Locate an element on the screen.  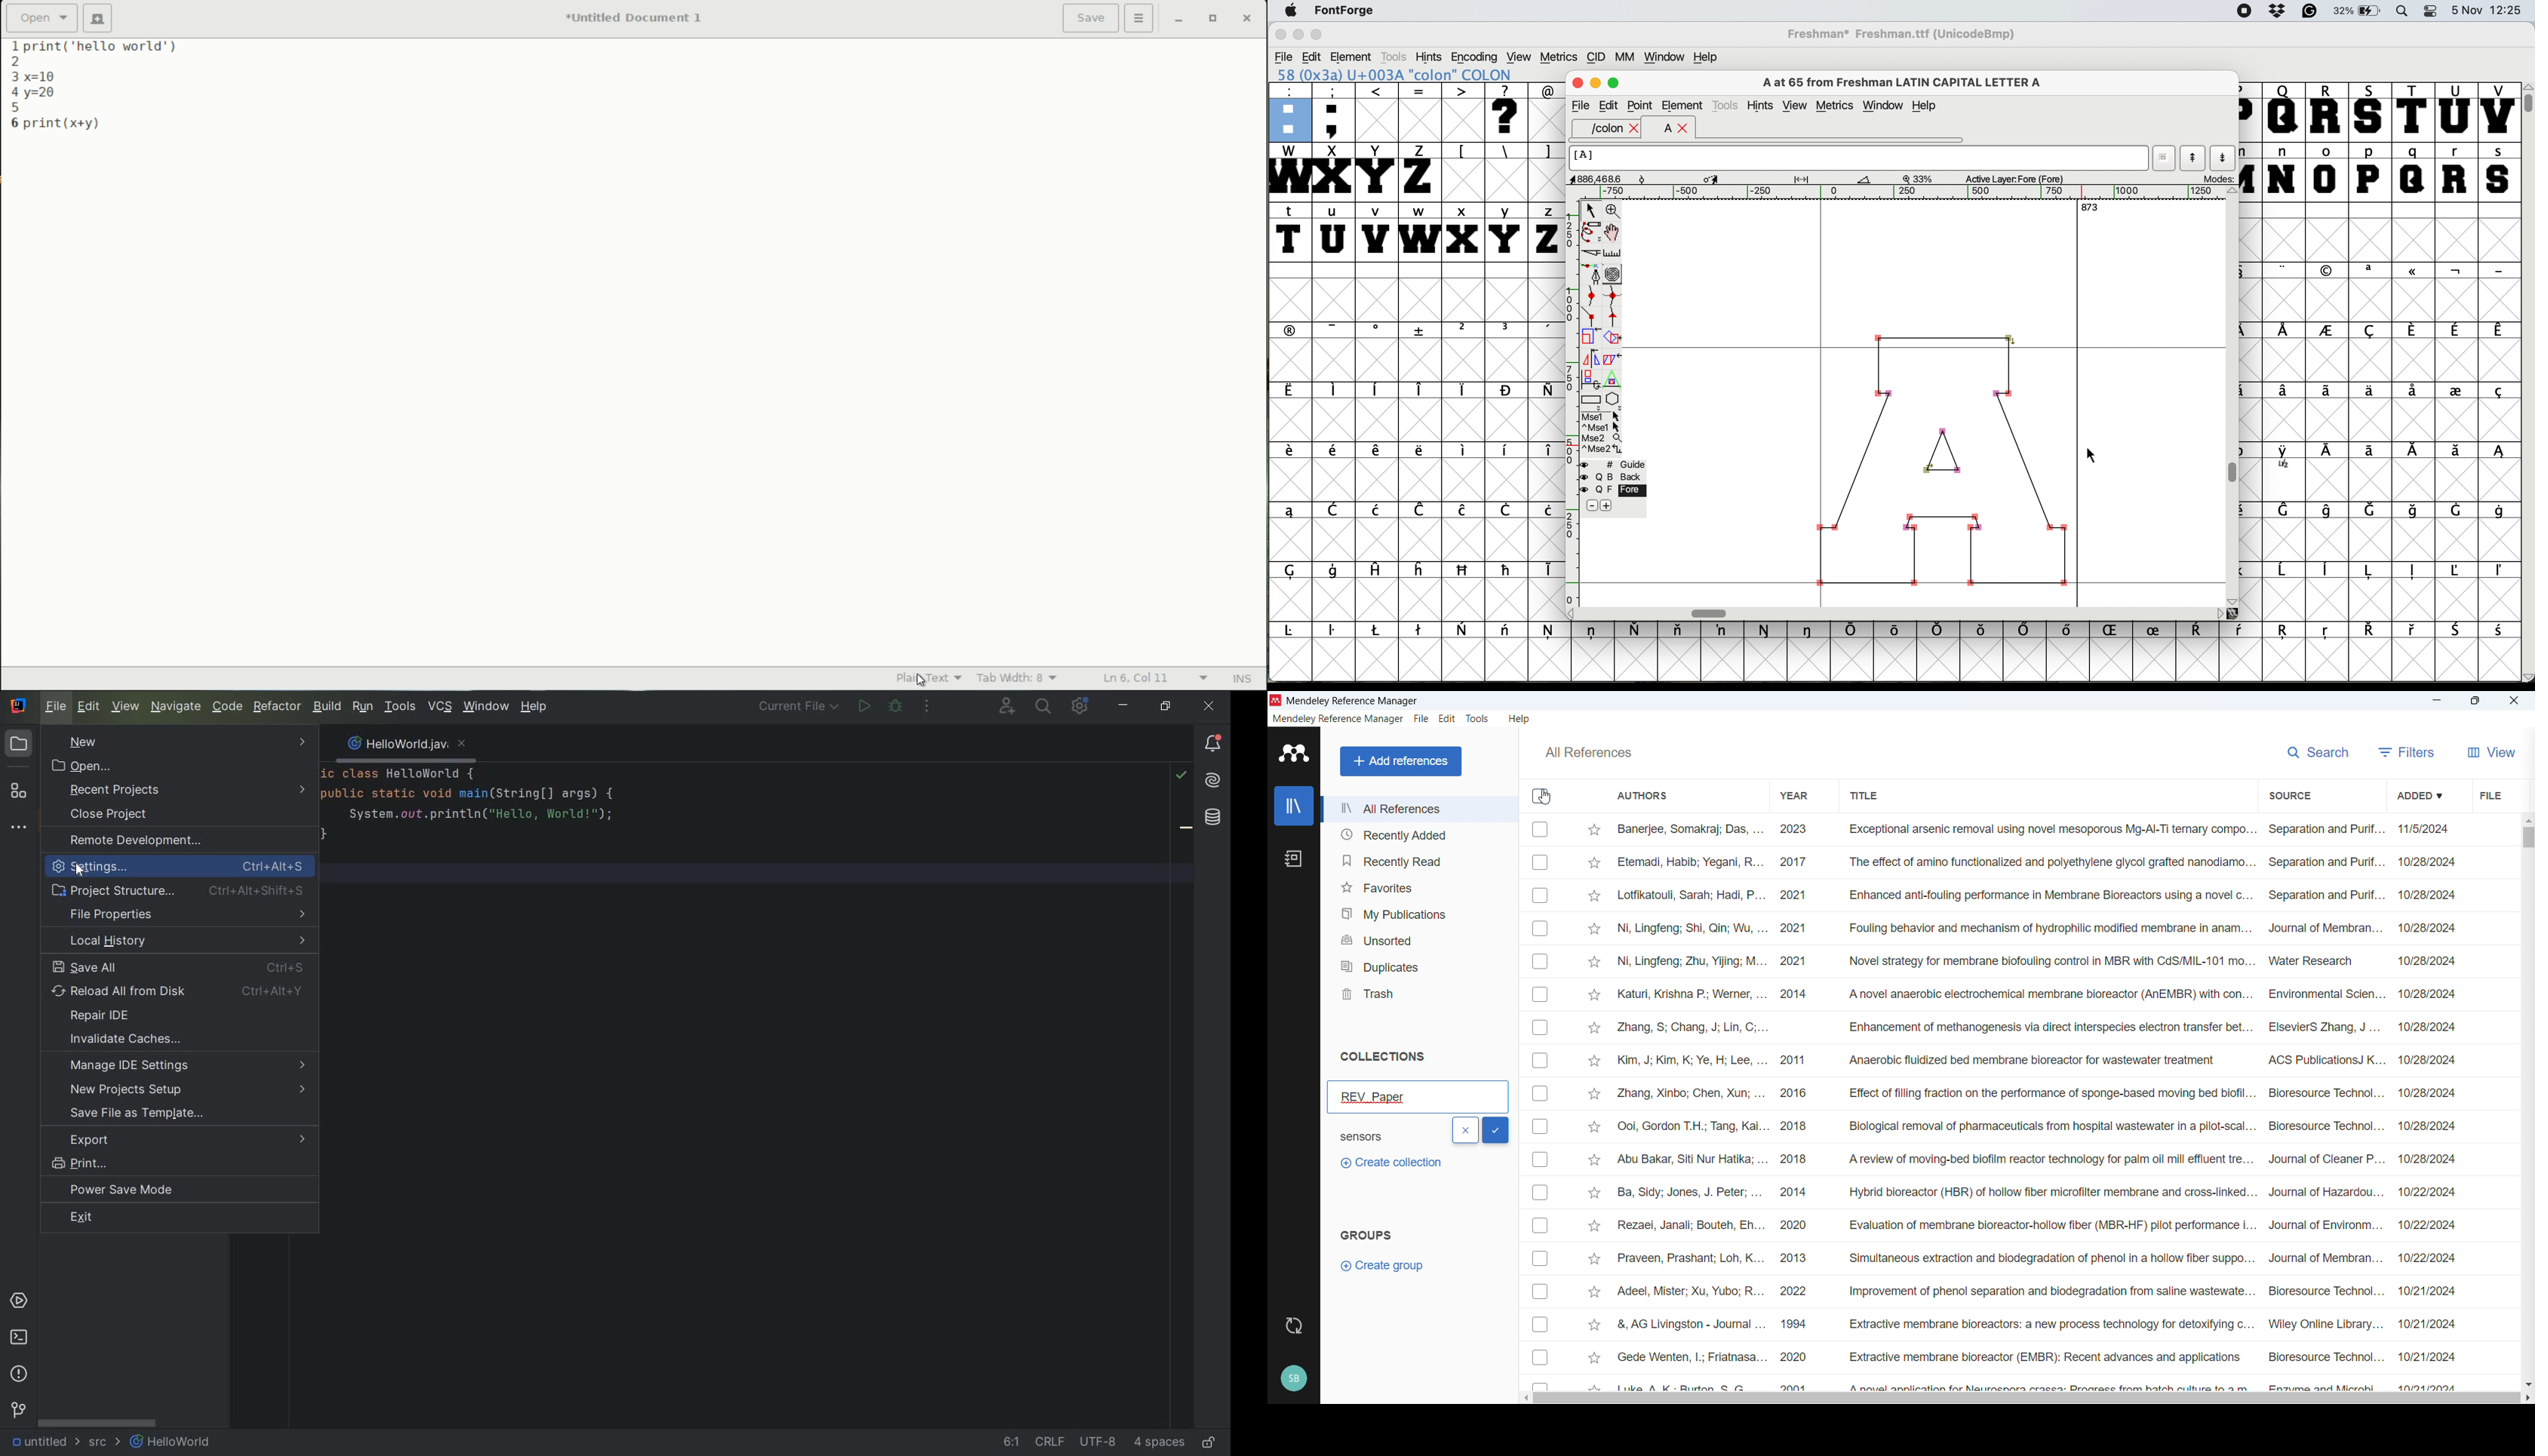
Select respective publication is located at coordinates (1540, 1292).